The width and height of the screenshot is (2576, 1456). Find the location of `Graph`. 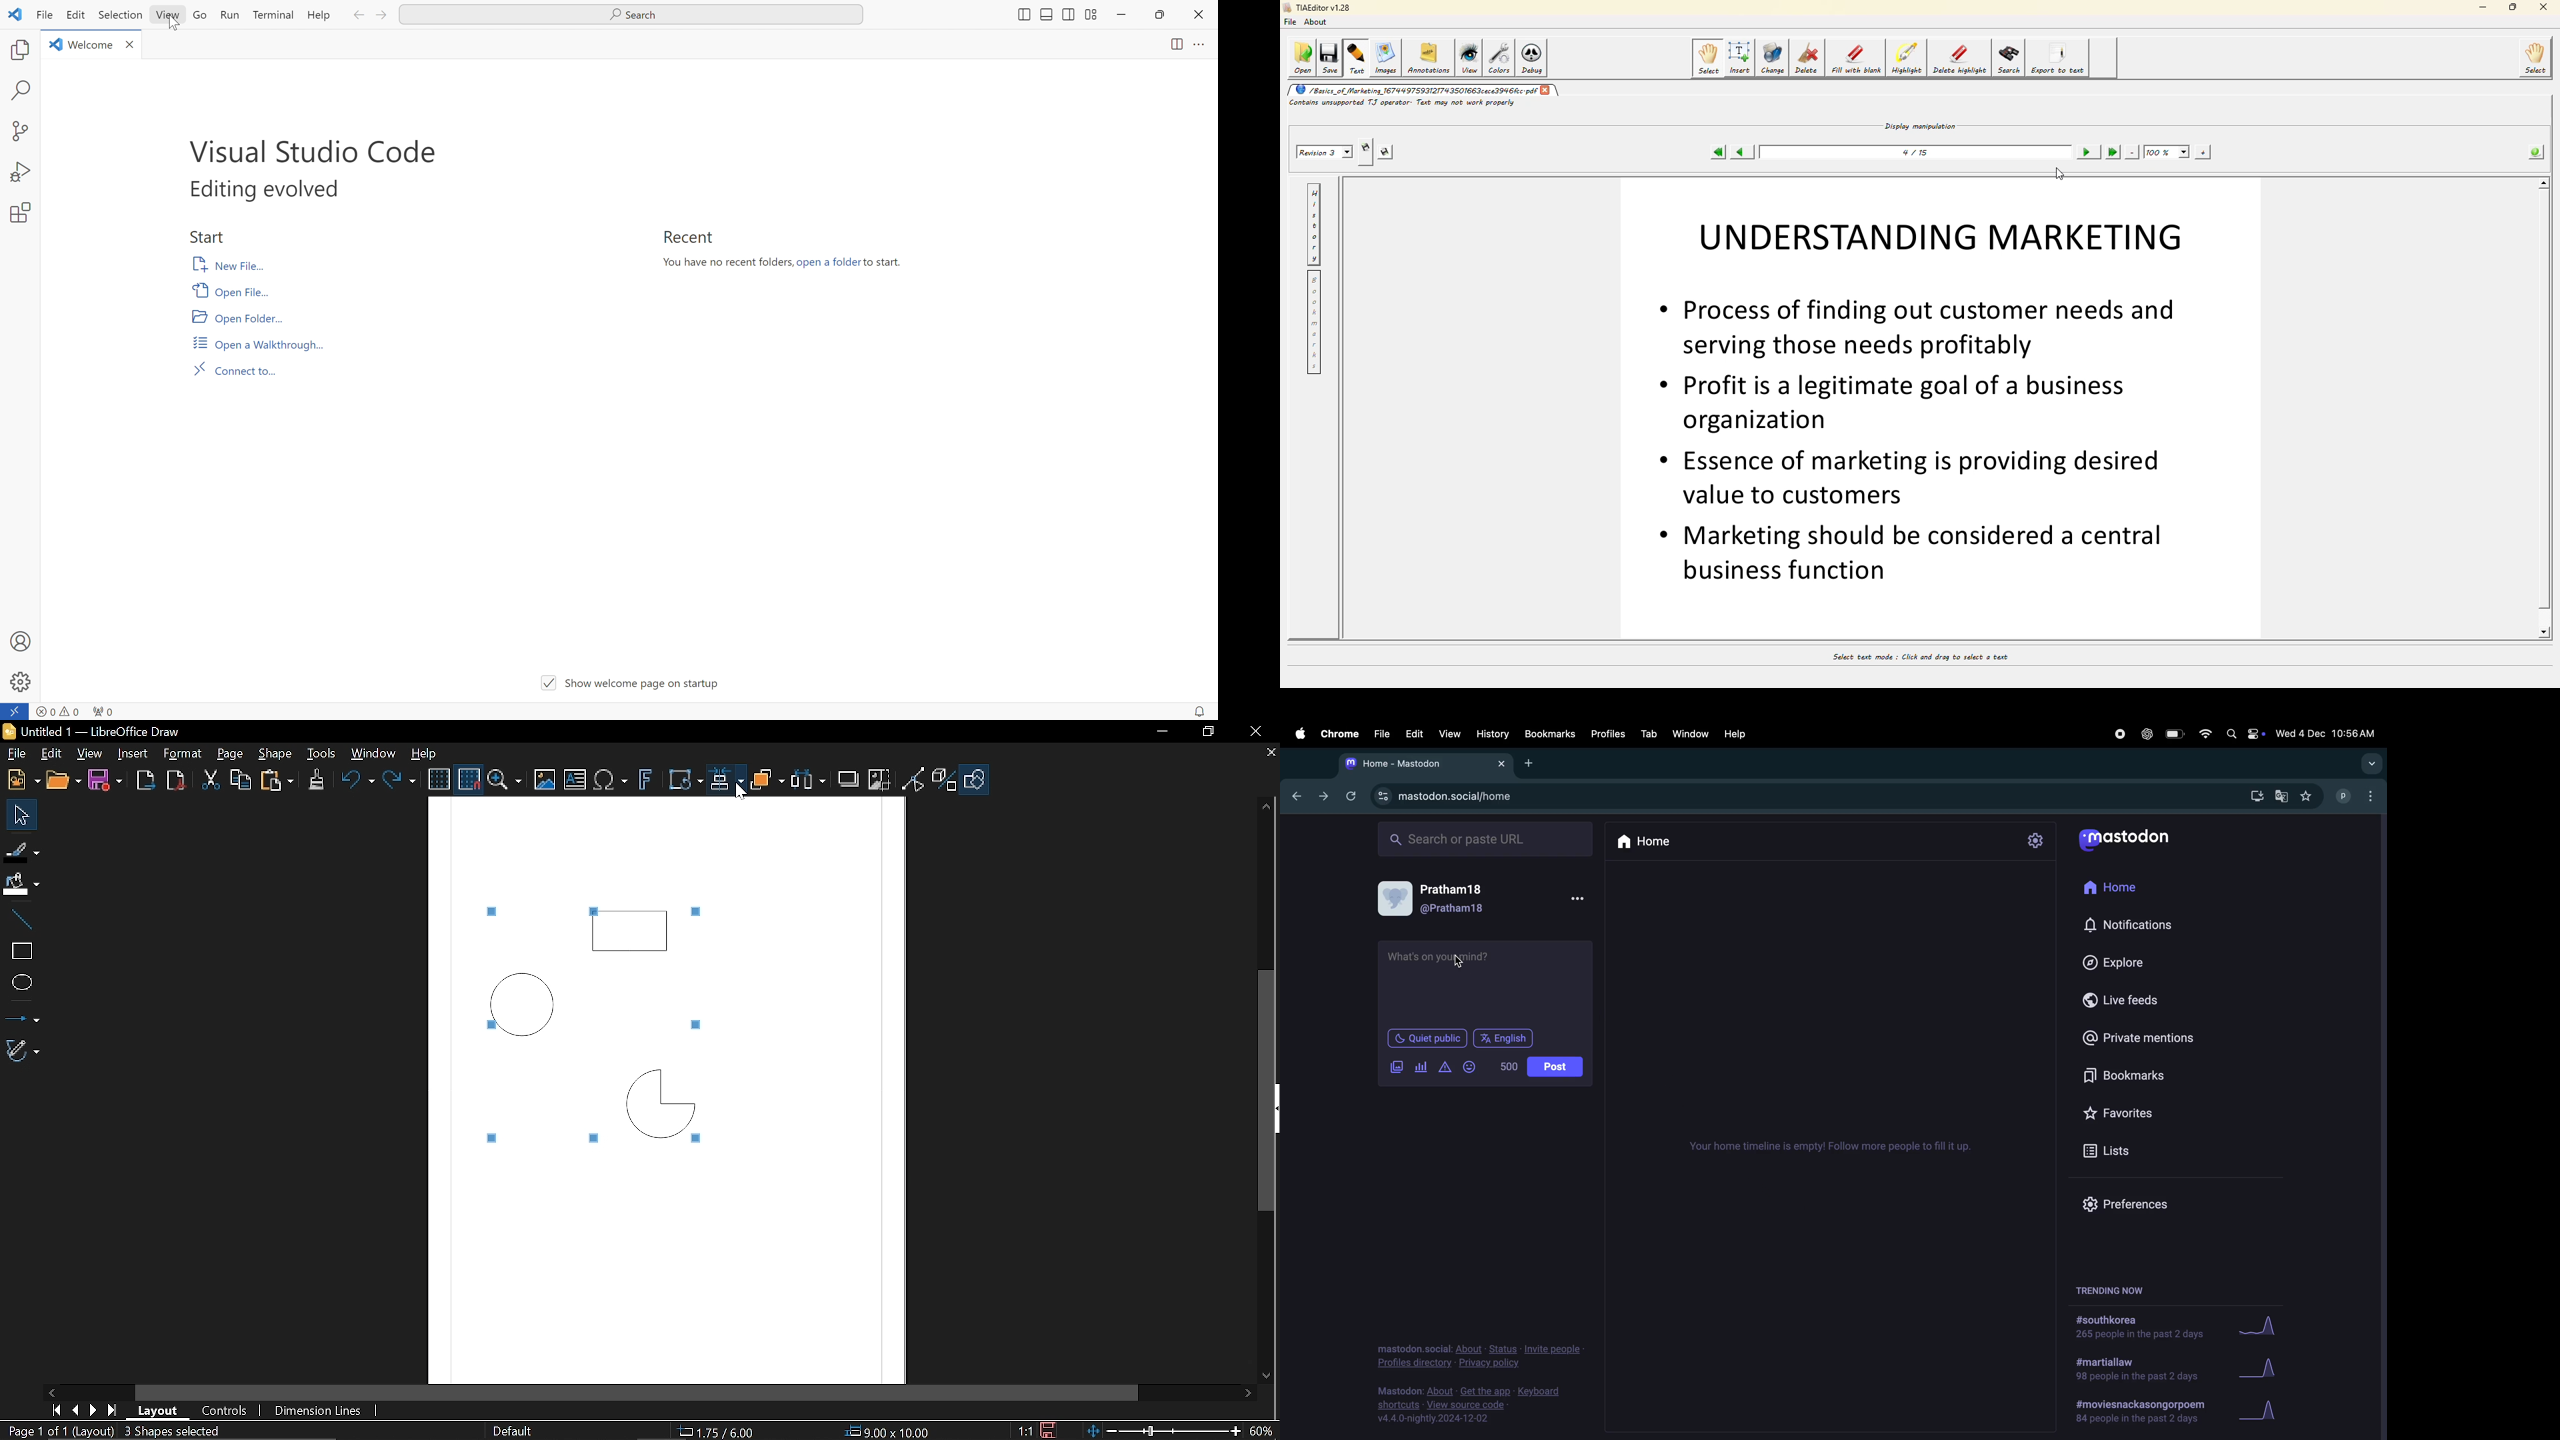

Graph is located at coordinates (2268, 1412).